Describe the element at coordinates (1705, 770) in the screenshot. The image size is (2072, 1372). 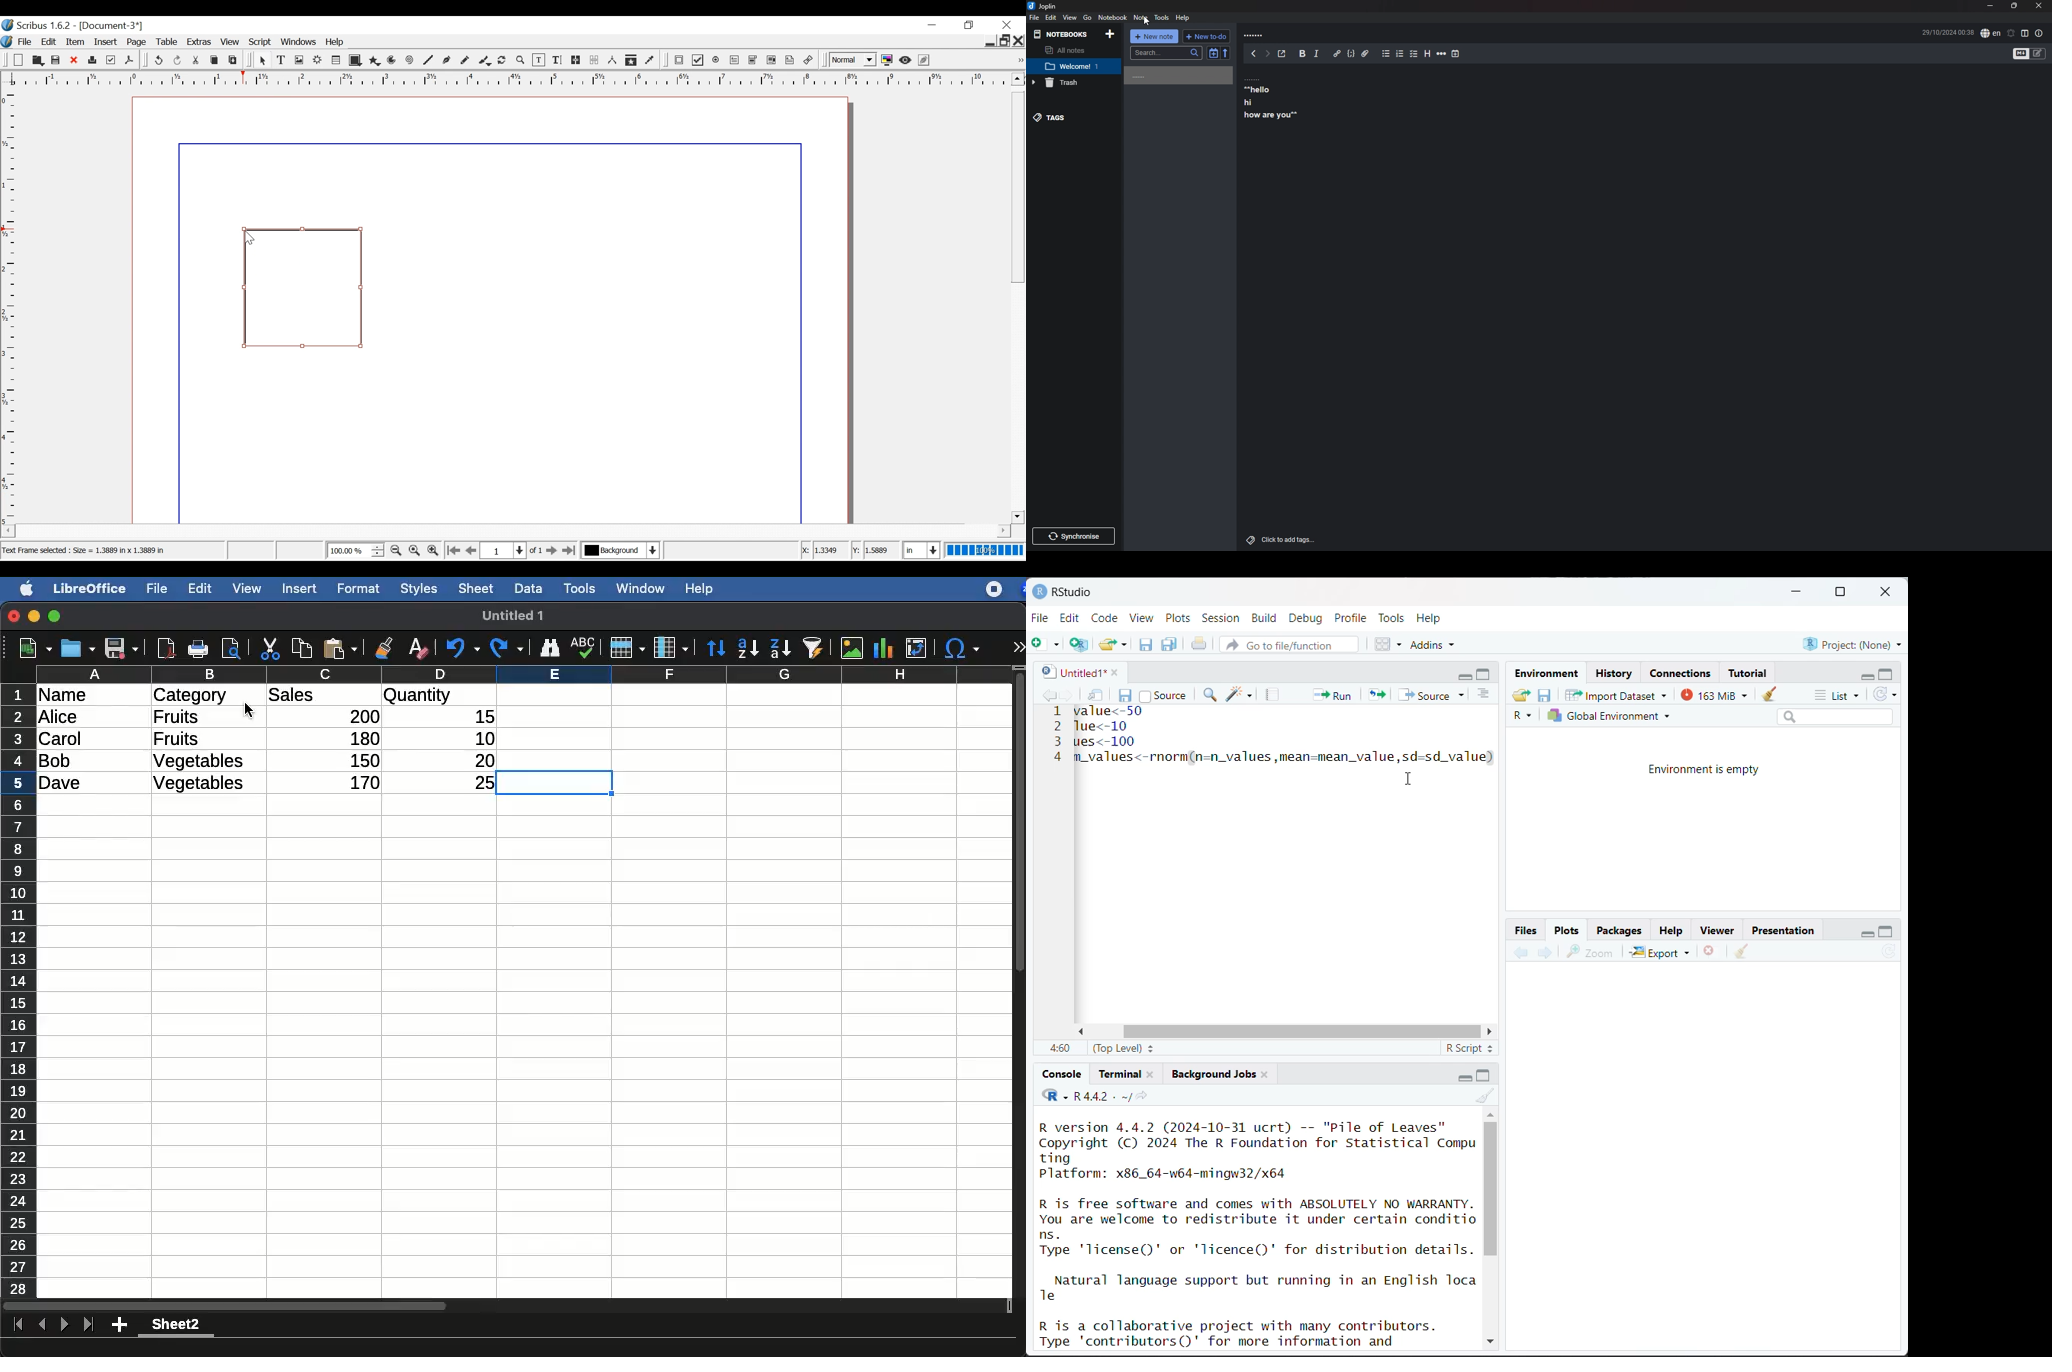
I see `Environment is empty` at that location.